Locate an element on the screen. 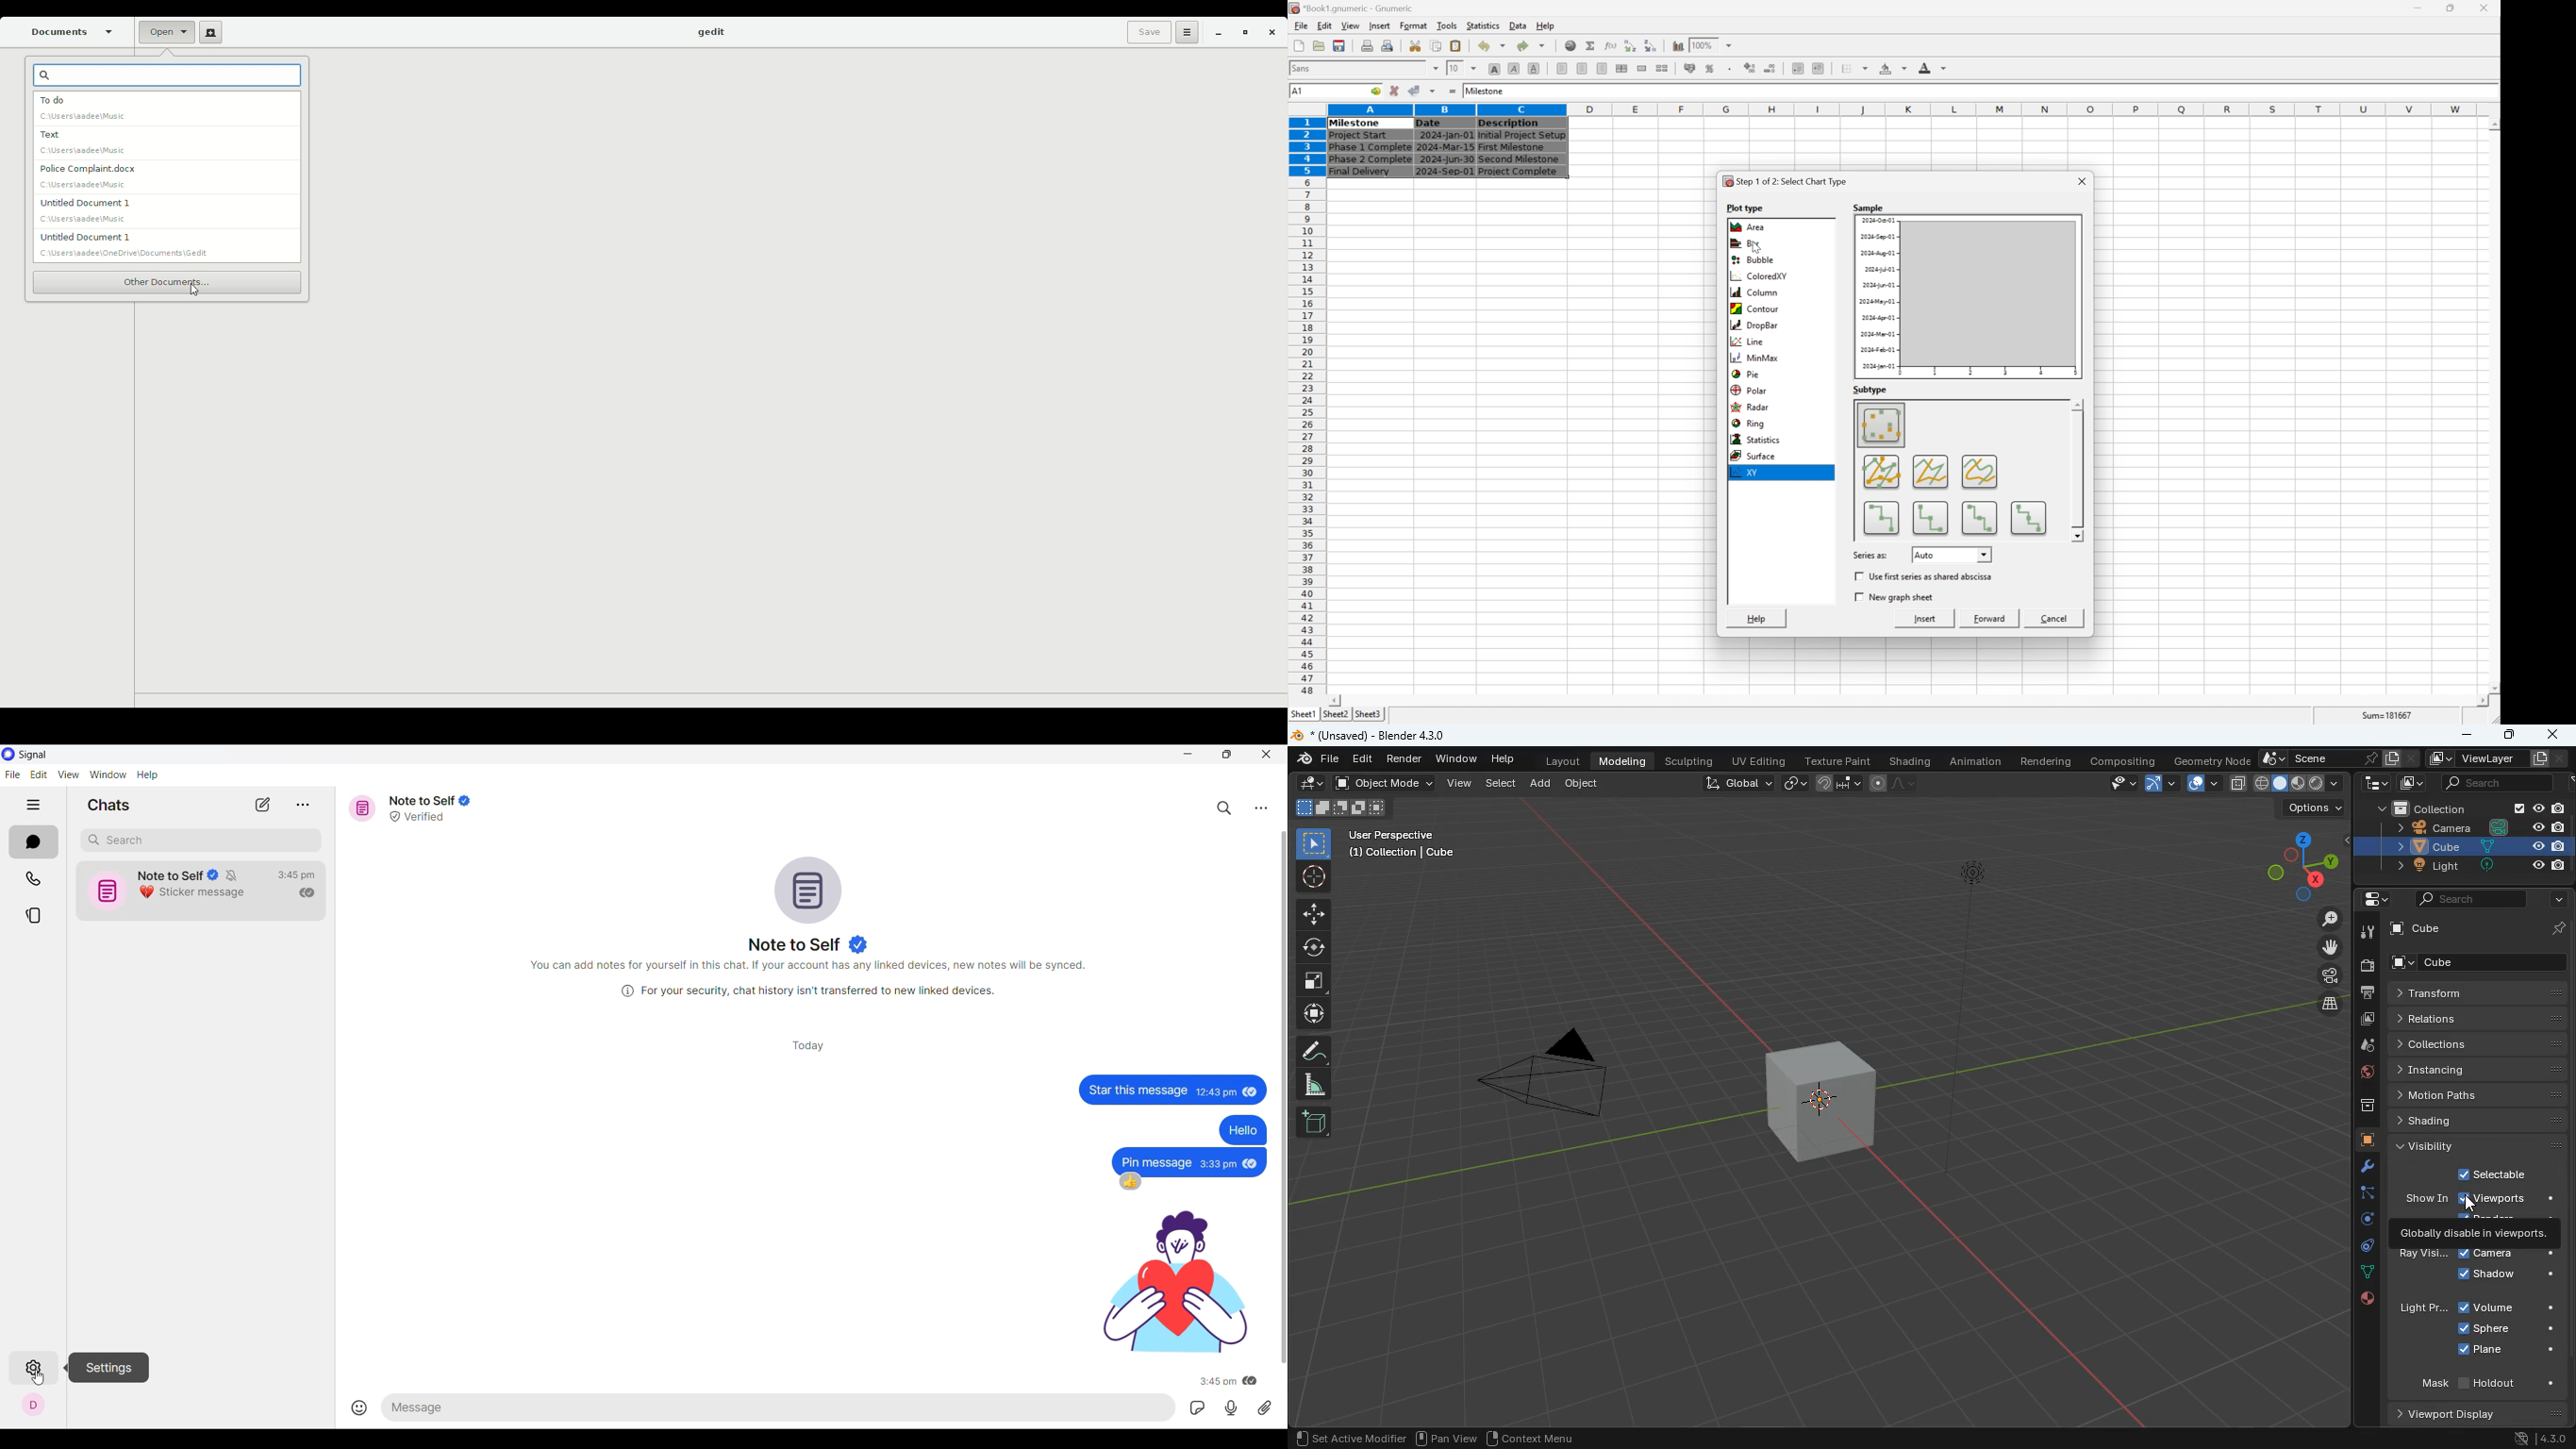 The height and width of the screenshot is (1456, 2576). drop down is located at coordinates (1730, 45).